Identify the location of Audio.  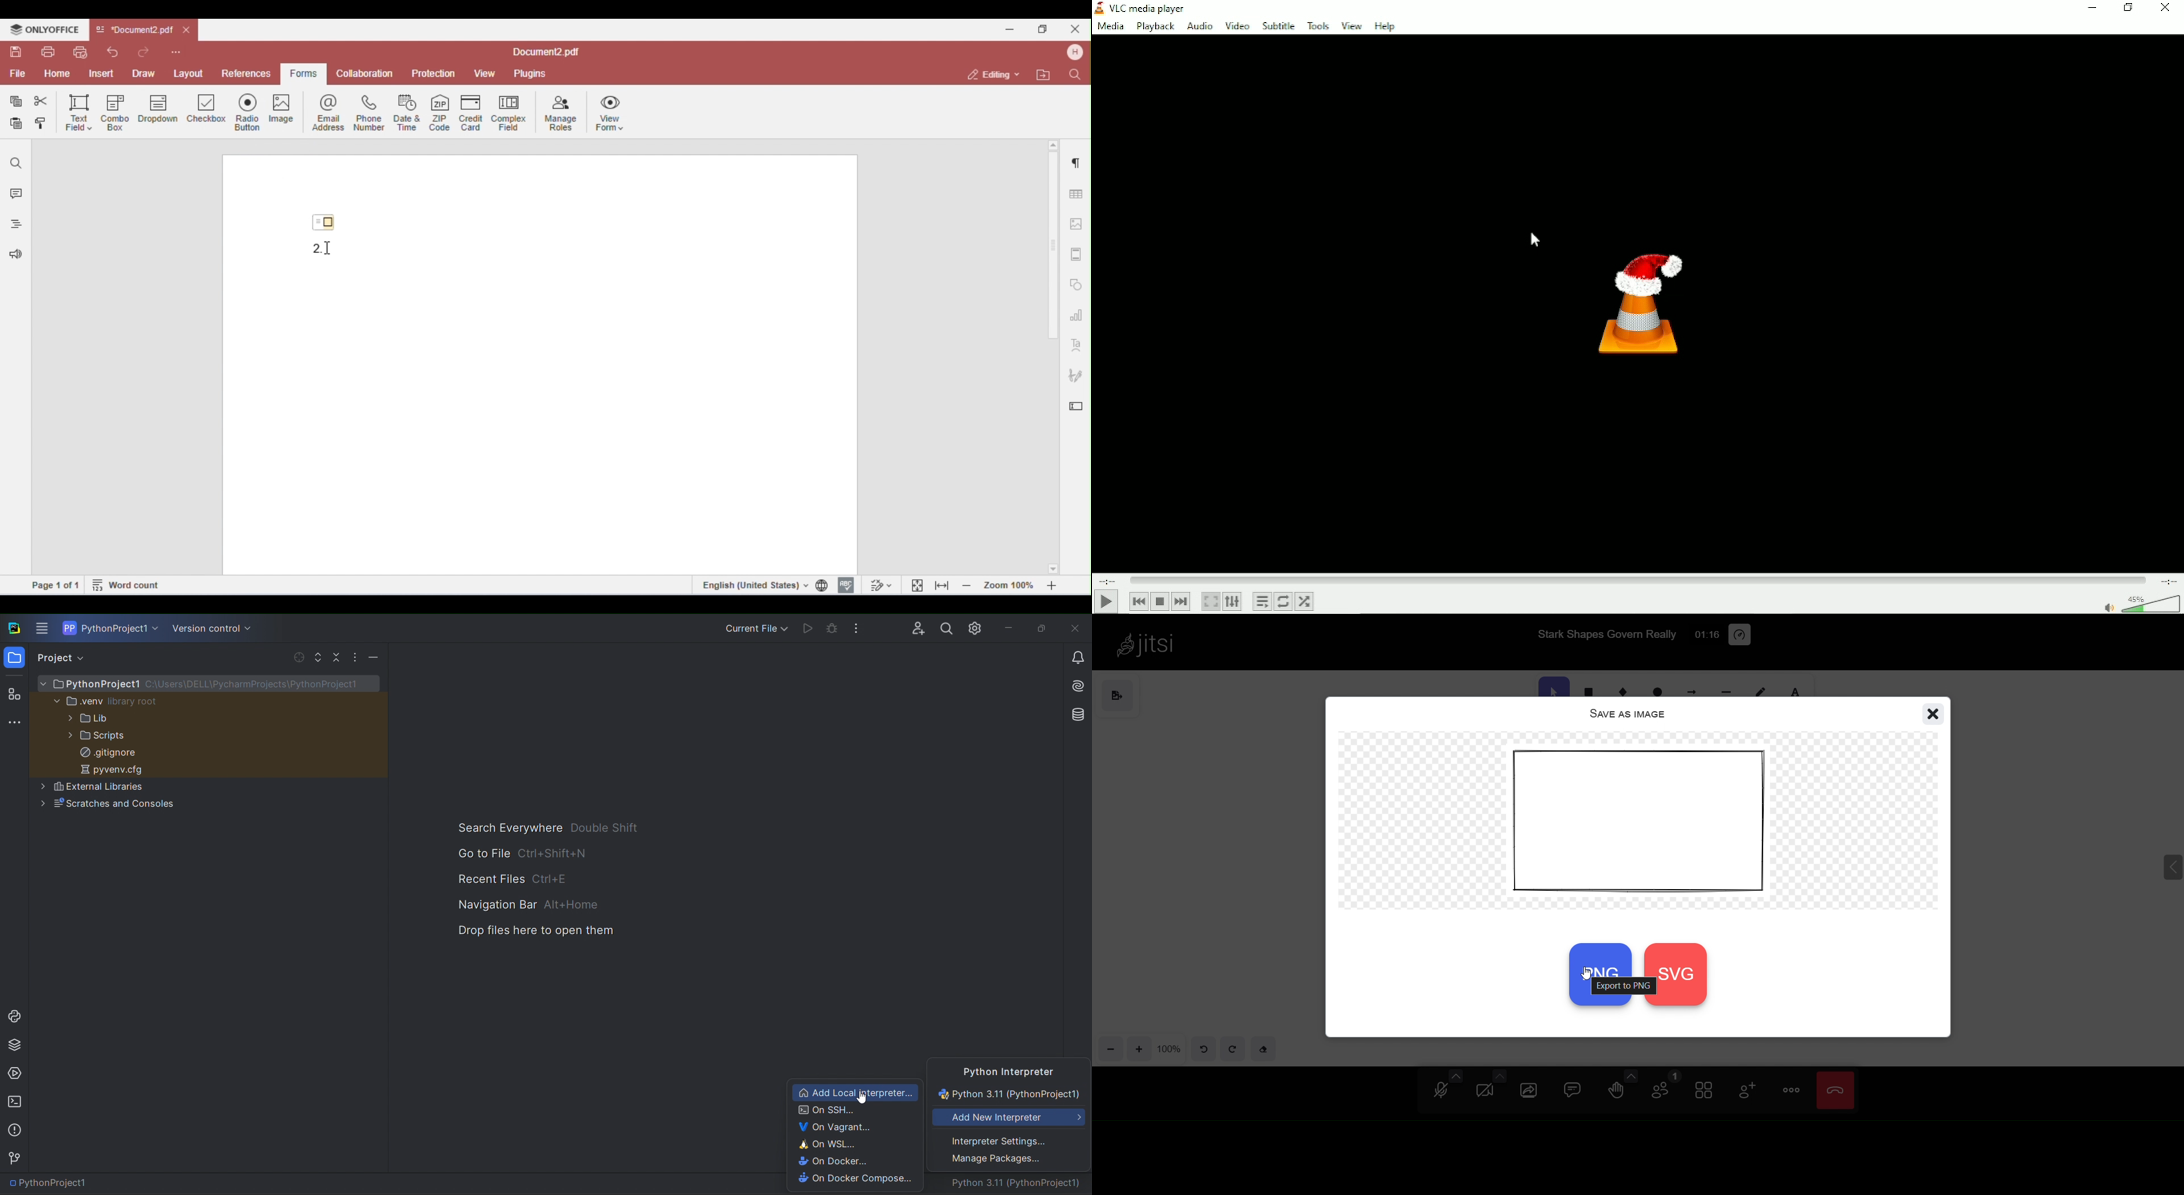
(1198, 26).